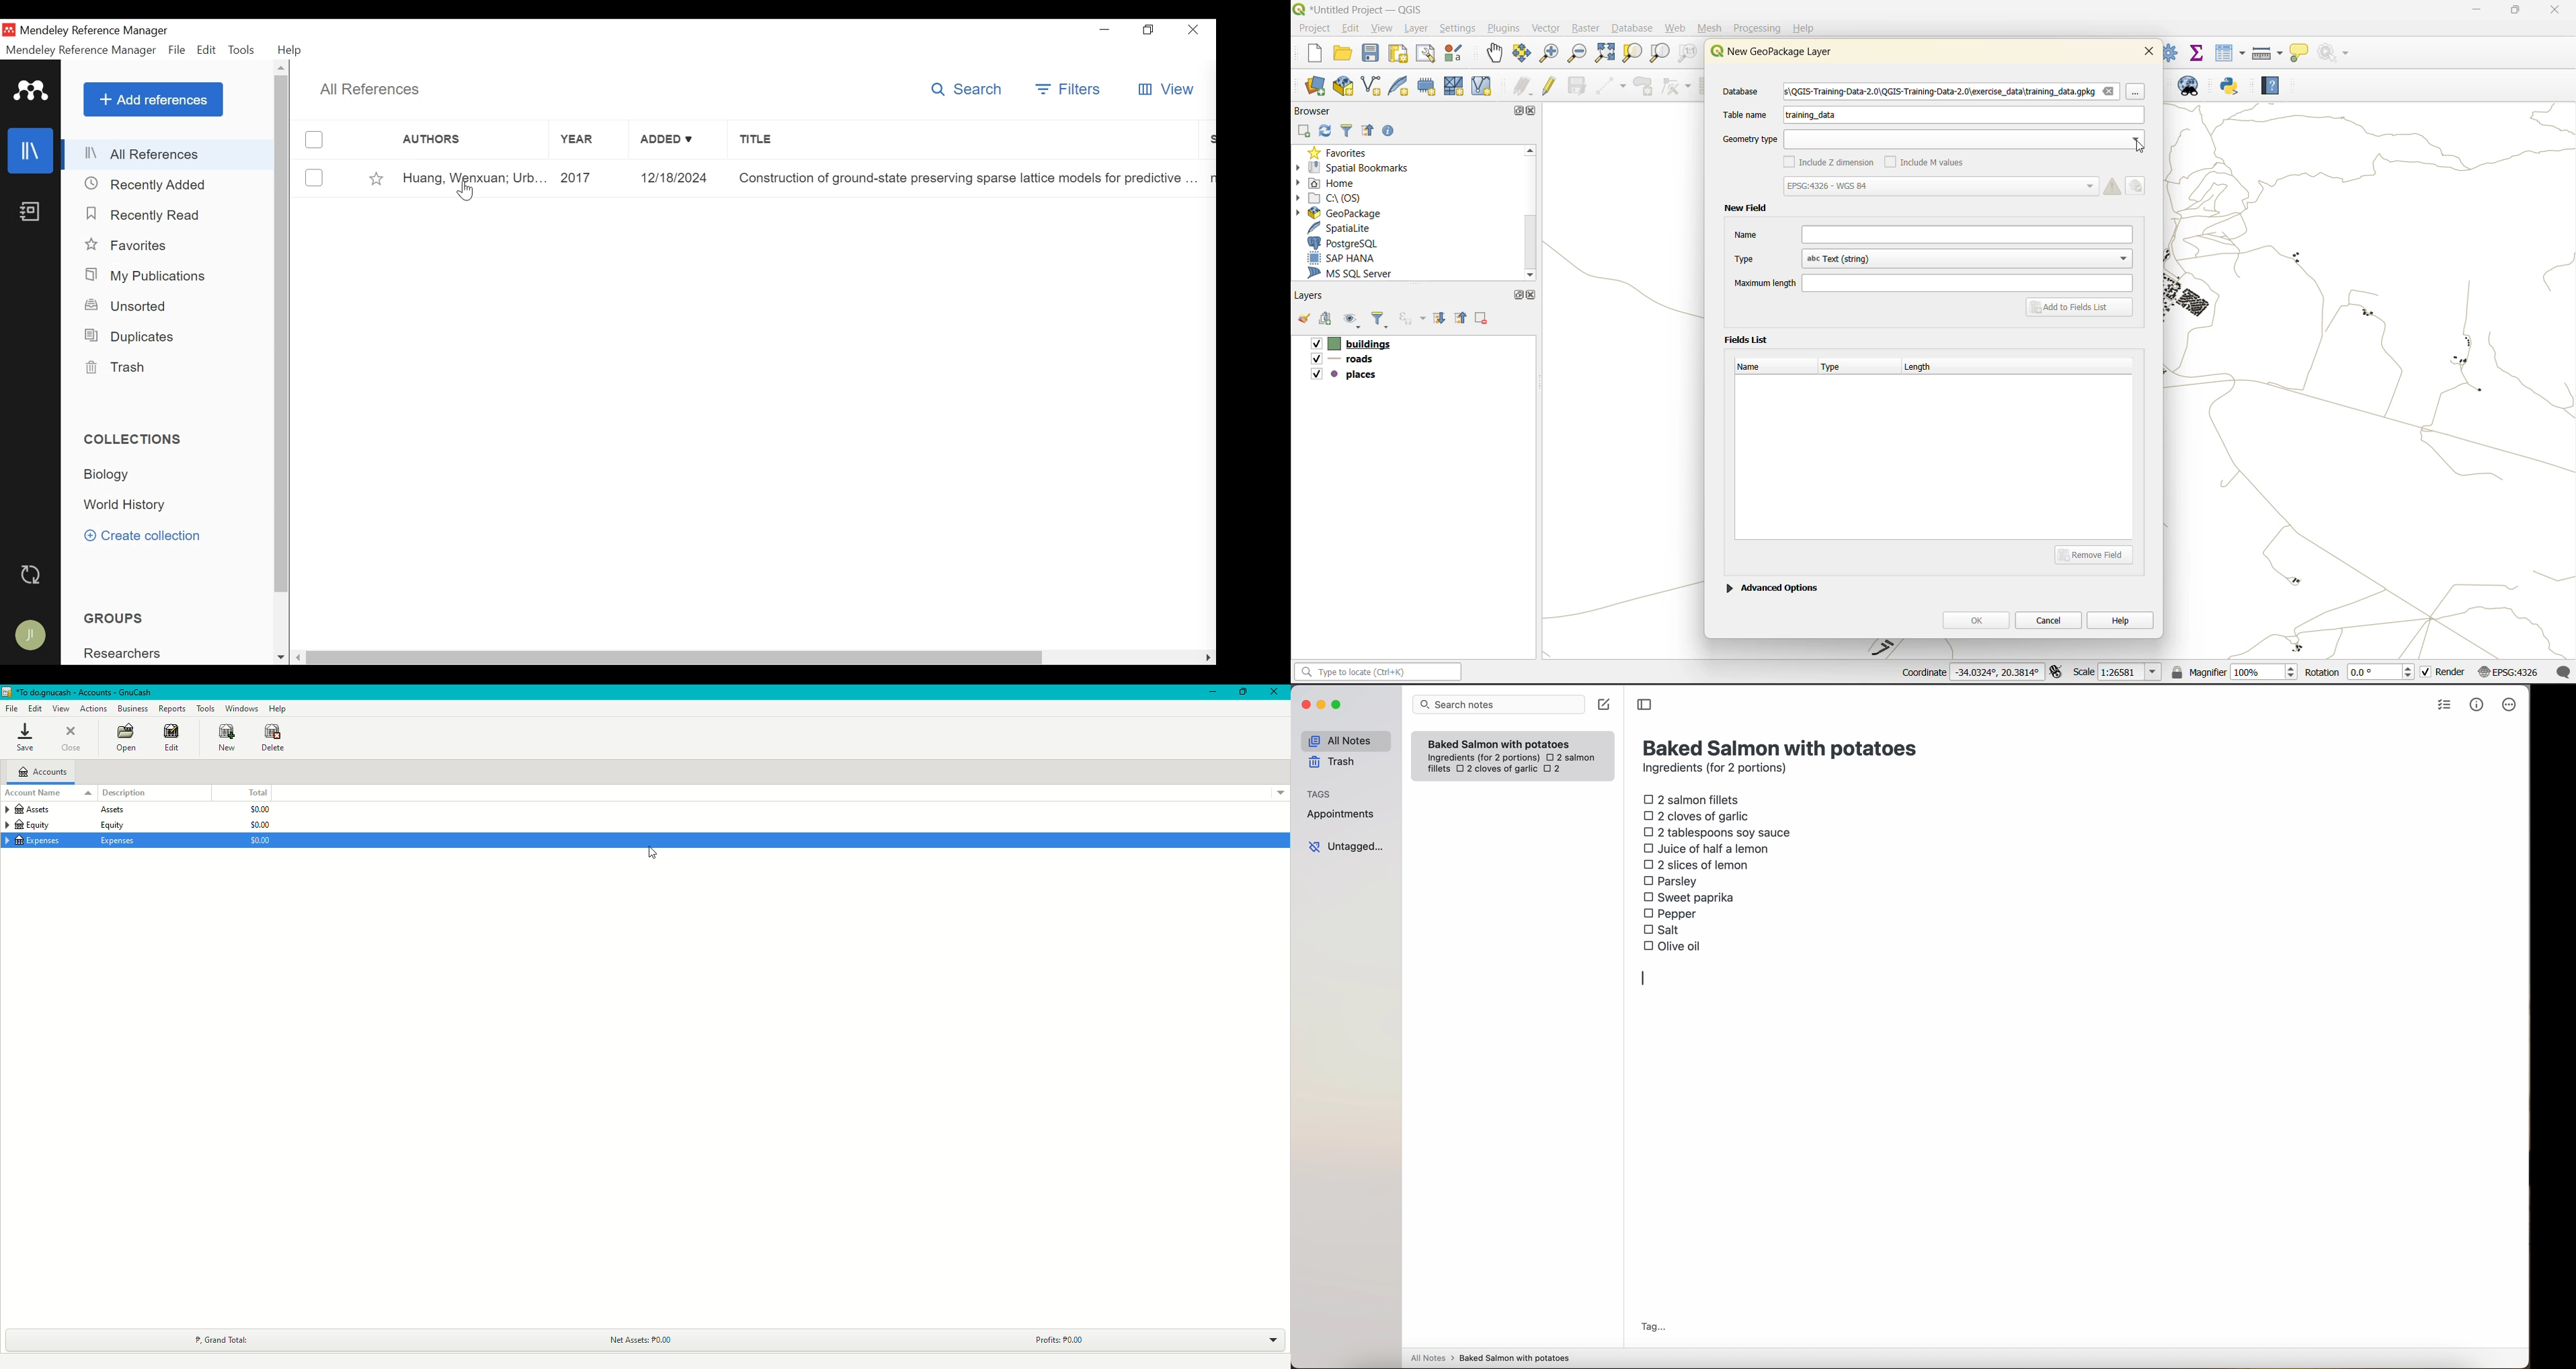  What do you see at coordinates (48, 793) in the screenshot?
I see `Account Name` at bounding box center [48, 793].